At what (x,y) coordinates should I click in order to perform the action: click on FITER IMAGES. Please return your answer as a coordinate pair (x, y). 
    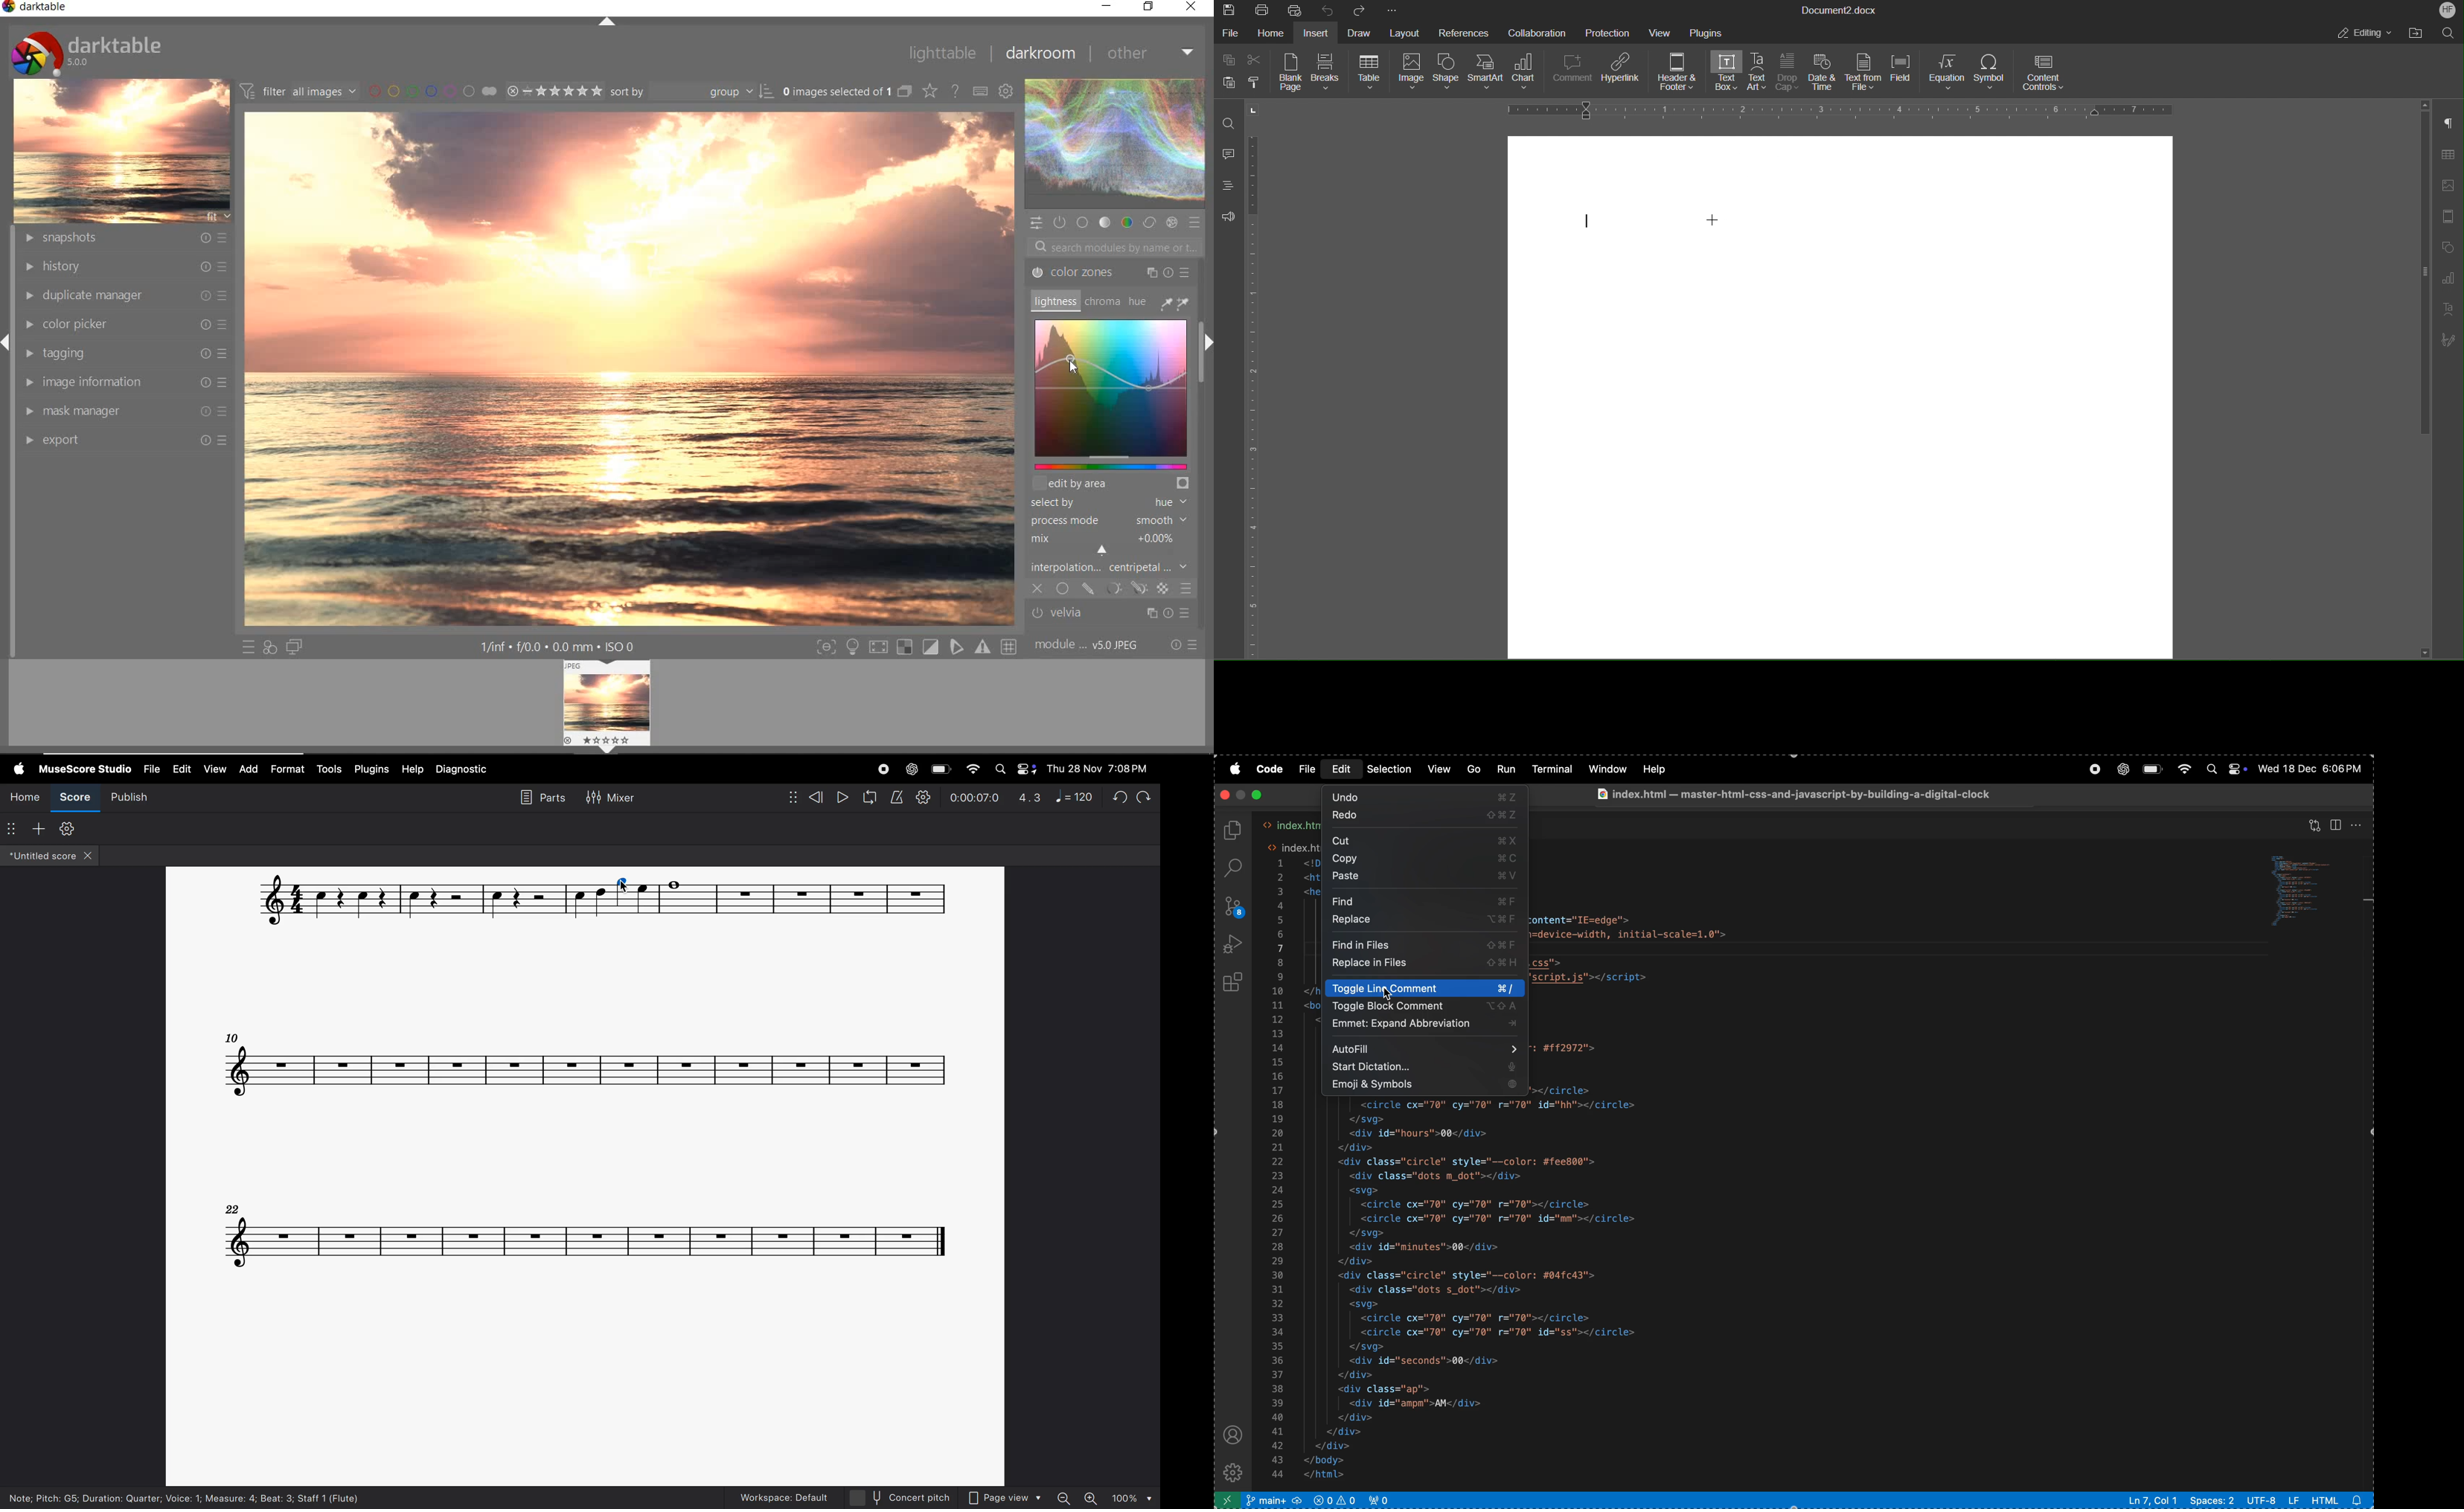
    Looking at the image, I should click on (298, 90).